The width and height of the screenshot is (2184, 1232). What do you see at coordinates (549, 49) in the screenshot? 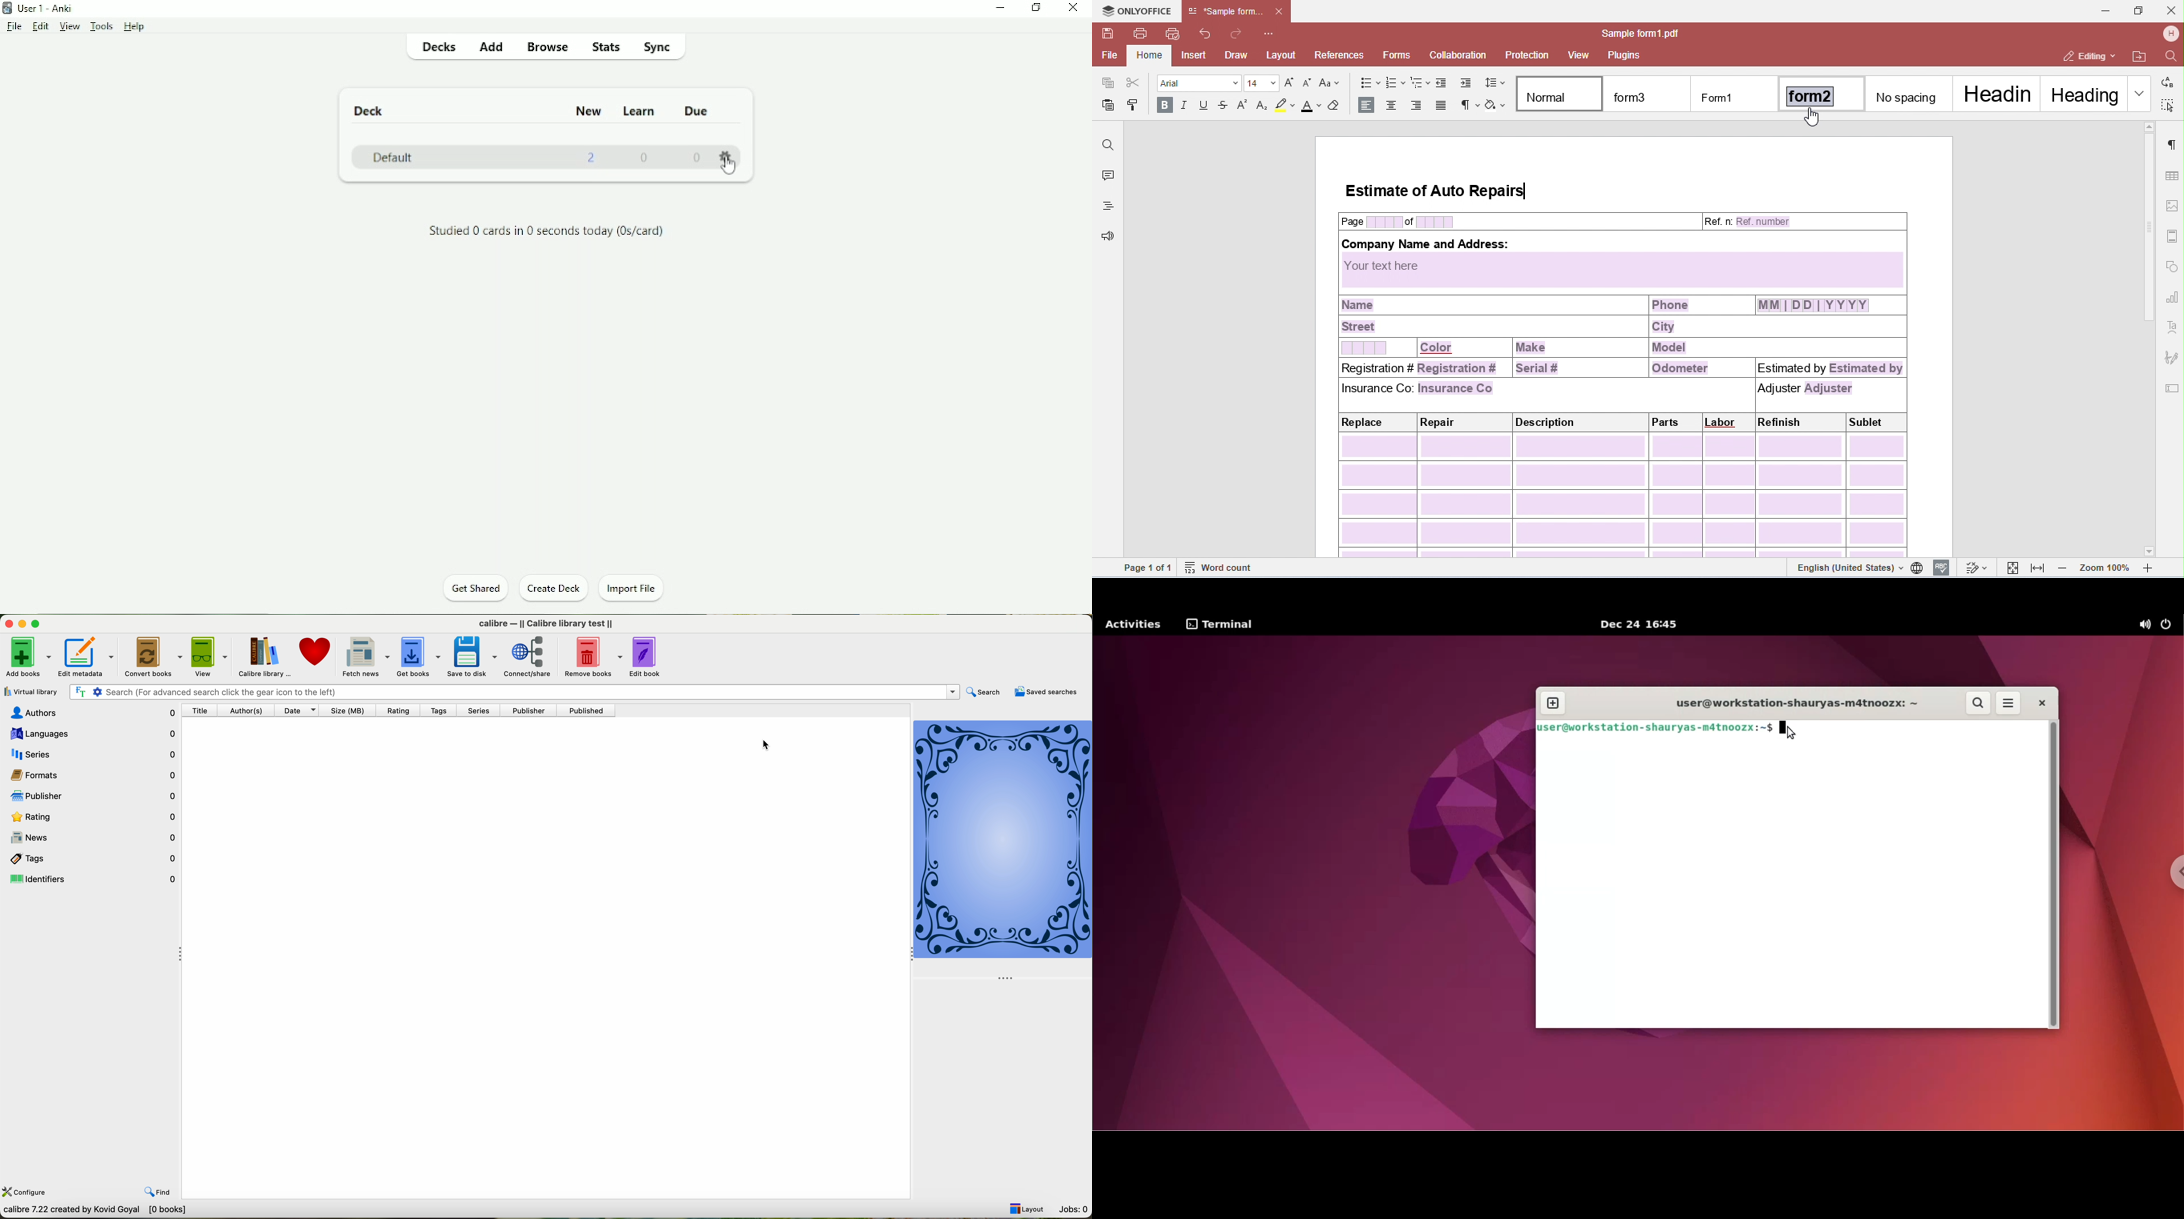
I see `Browse` at bounding box center [549, 49].